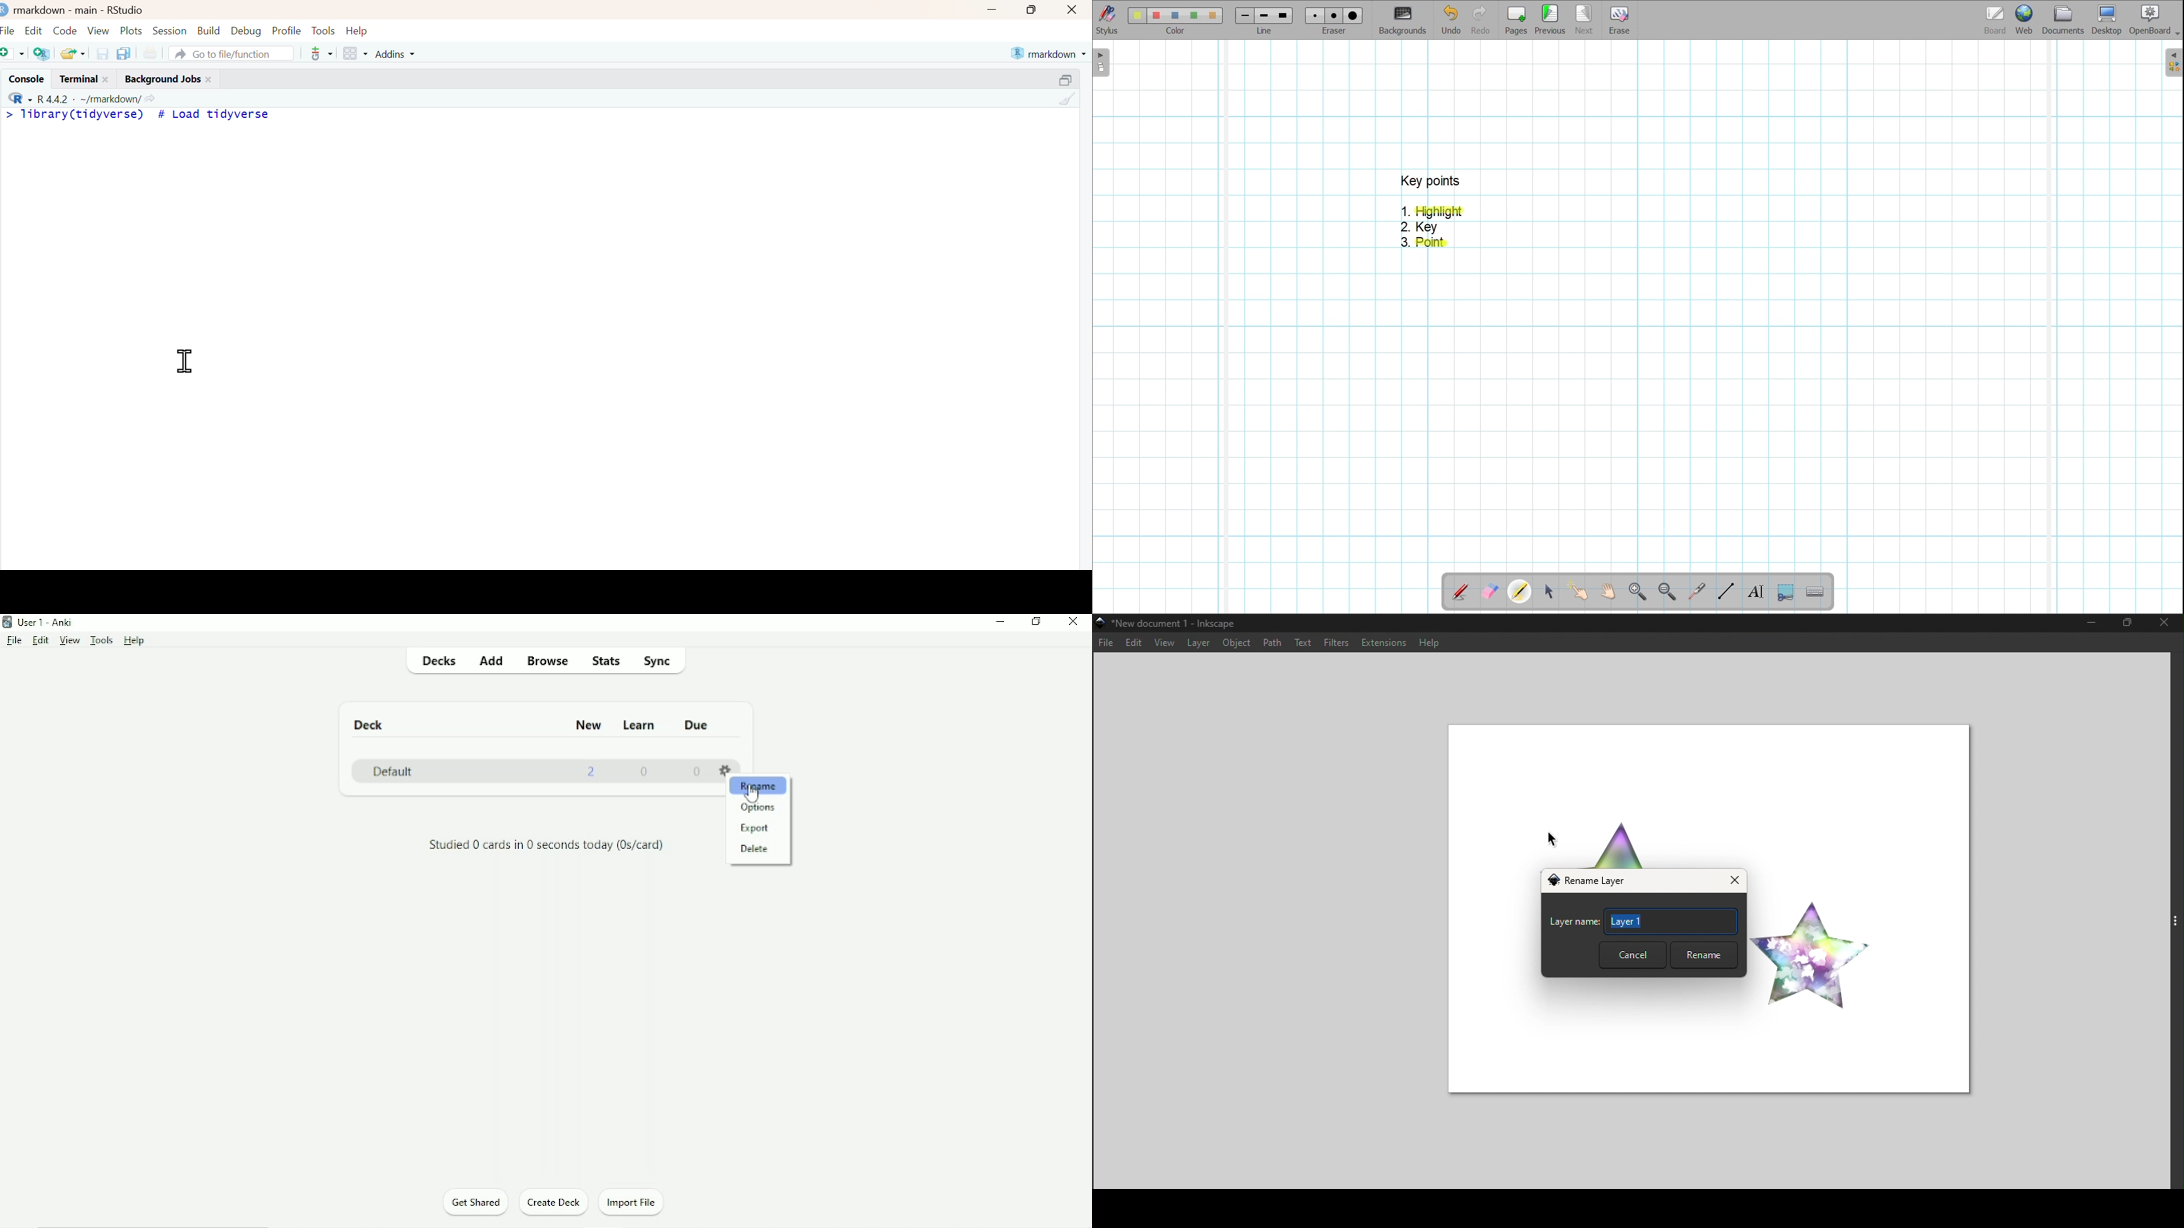  What do you see at coordinates (545, 846) in the screenshot?
I see `Studied 0 cards in 0 seconds today.` at bounding box center [545, 846].